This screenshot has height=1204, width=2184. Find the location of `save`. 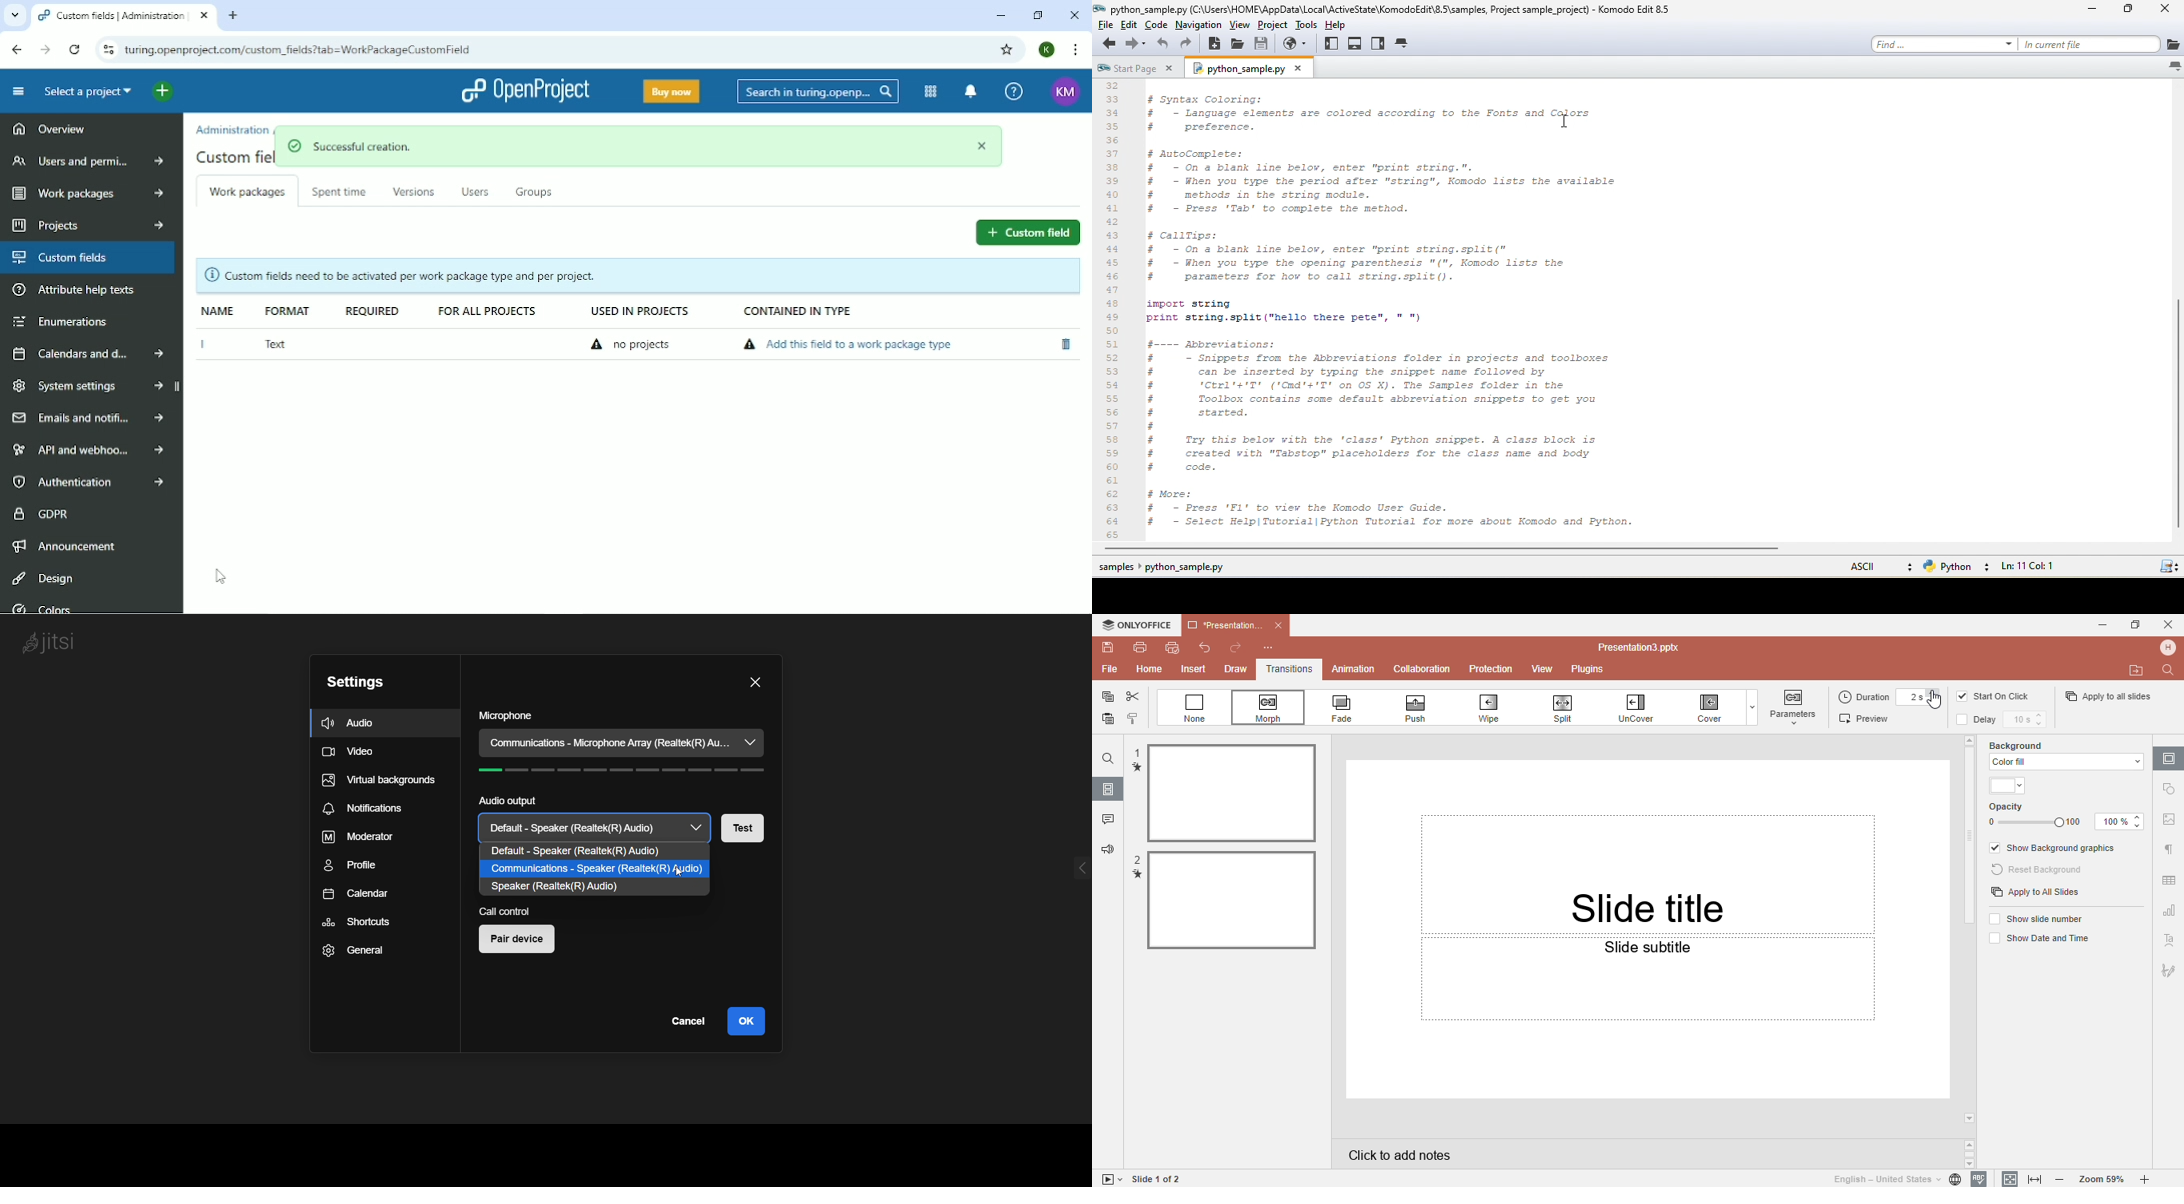

save is located at coordinates (1265, 46).